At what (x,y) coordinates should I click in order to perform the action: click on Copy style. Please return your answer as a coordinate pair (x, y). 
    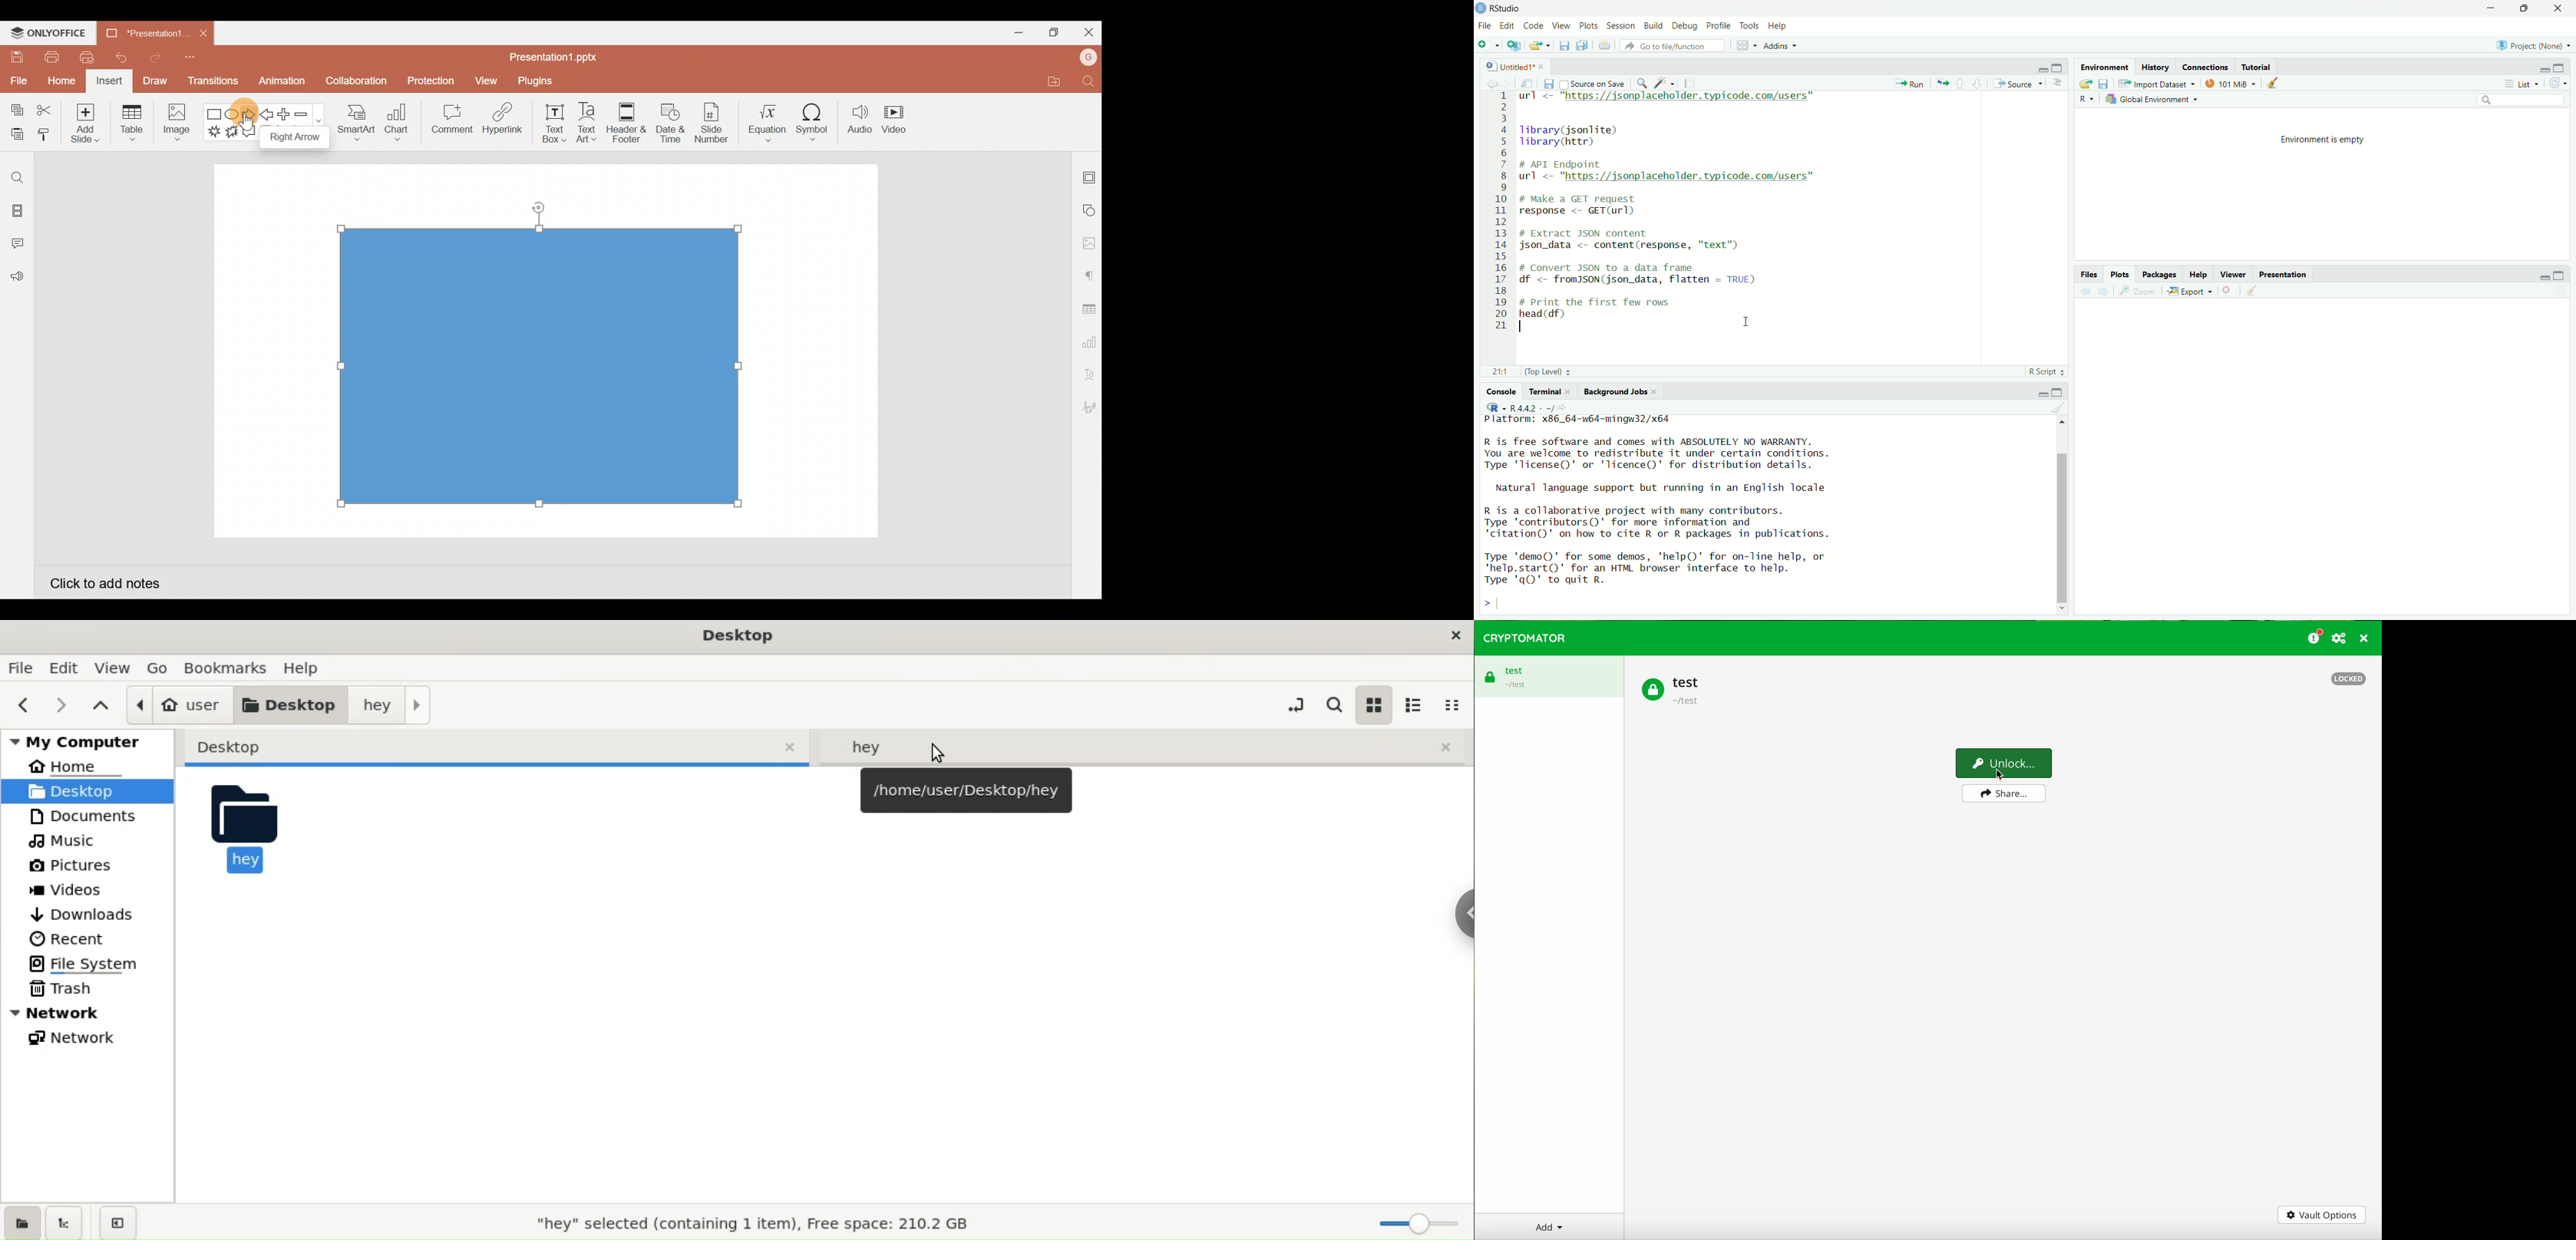
    Looking at the image, I should click on (45, 136).